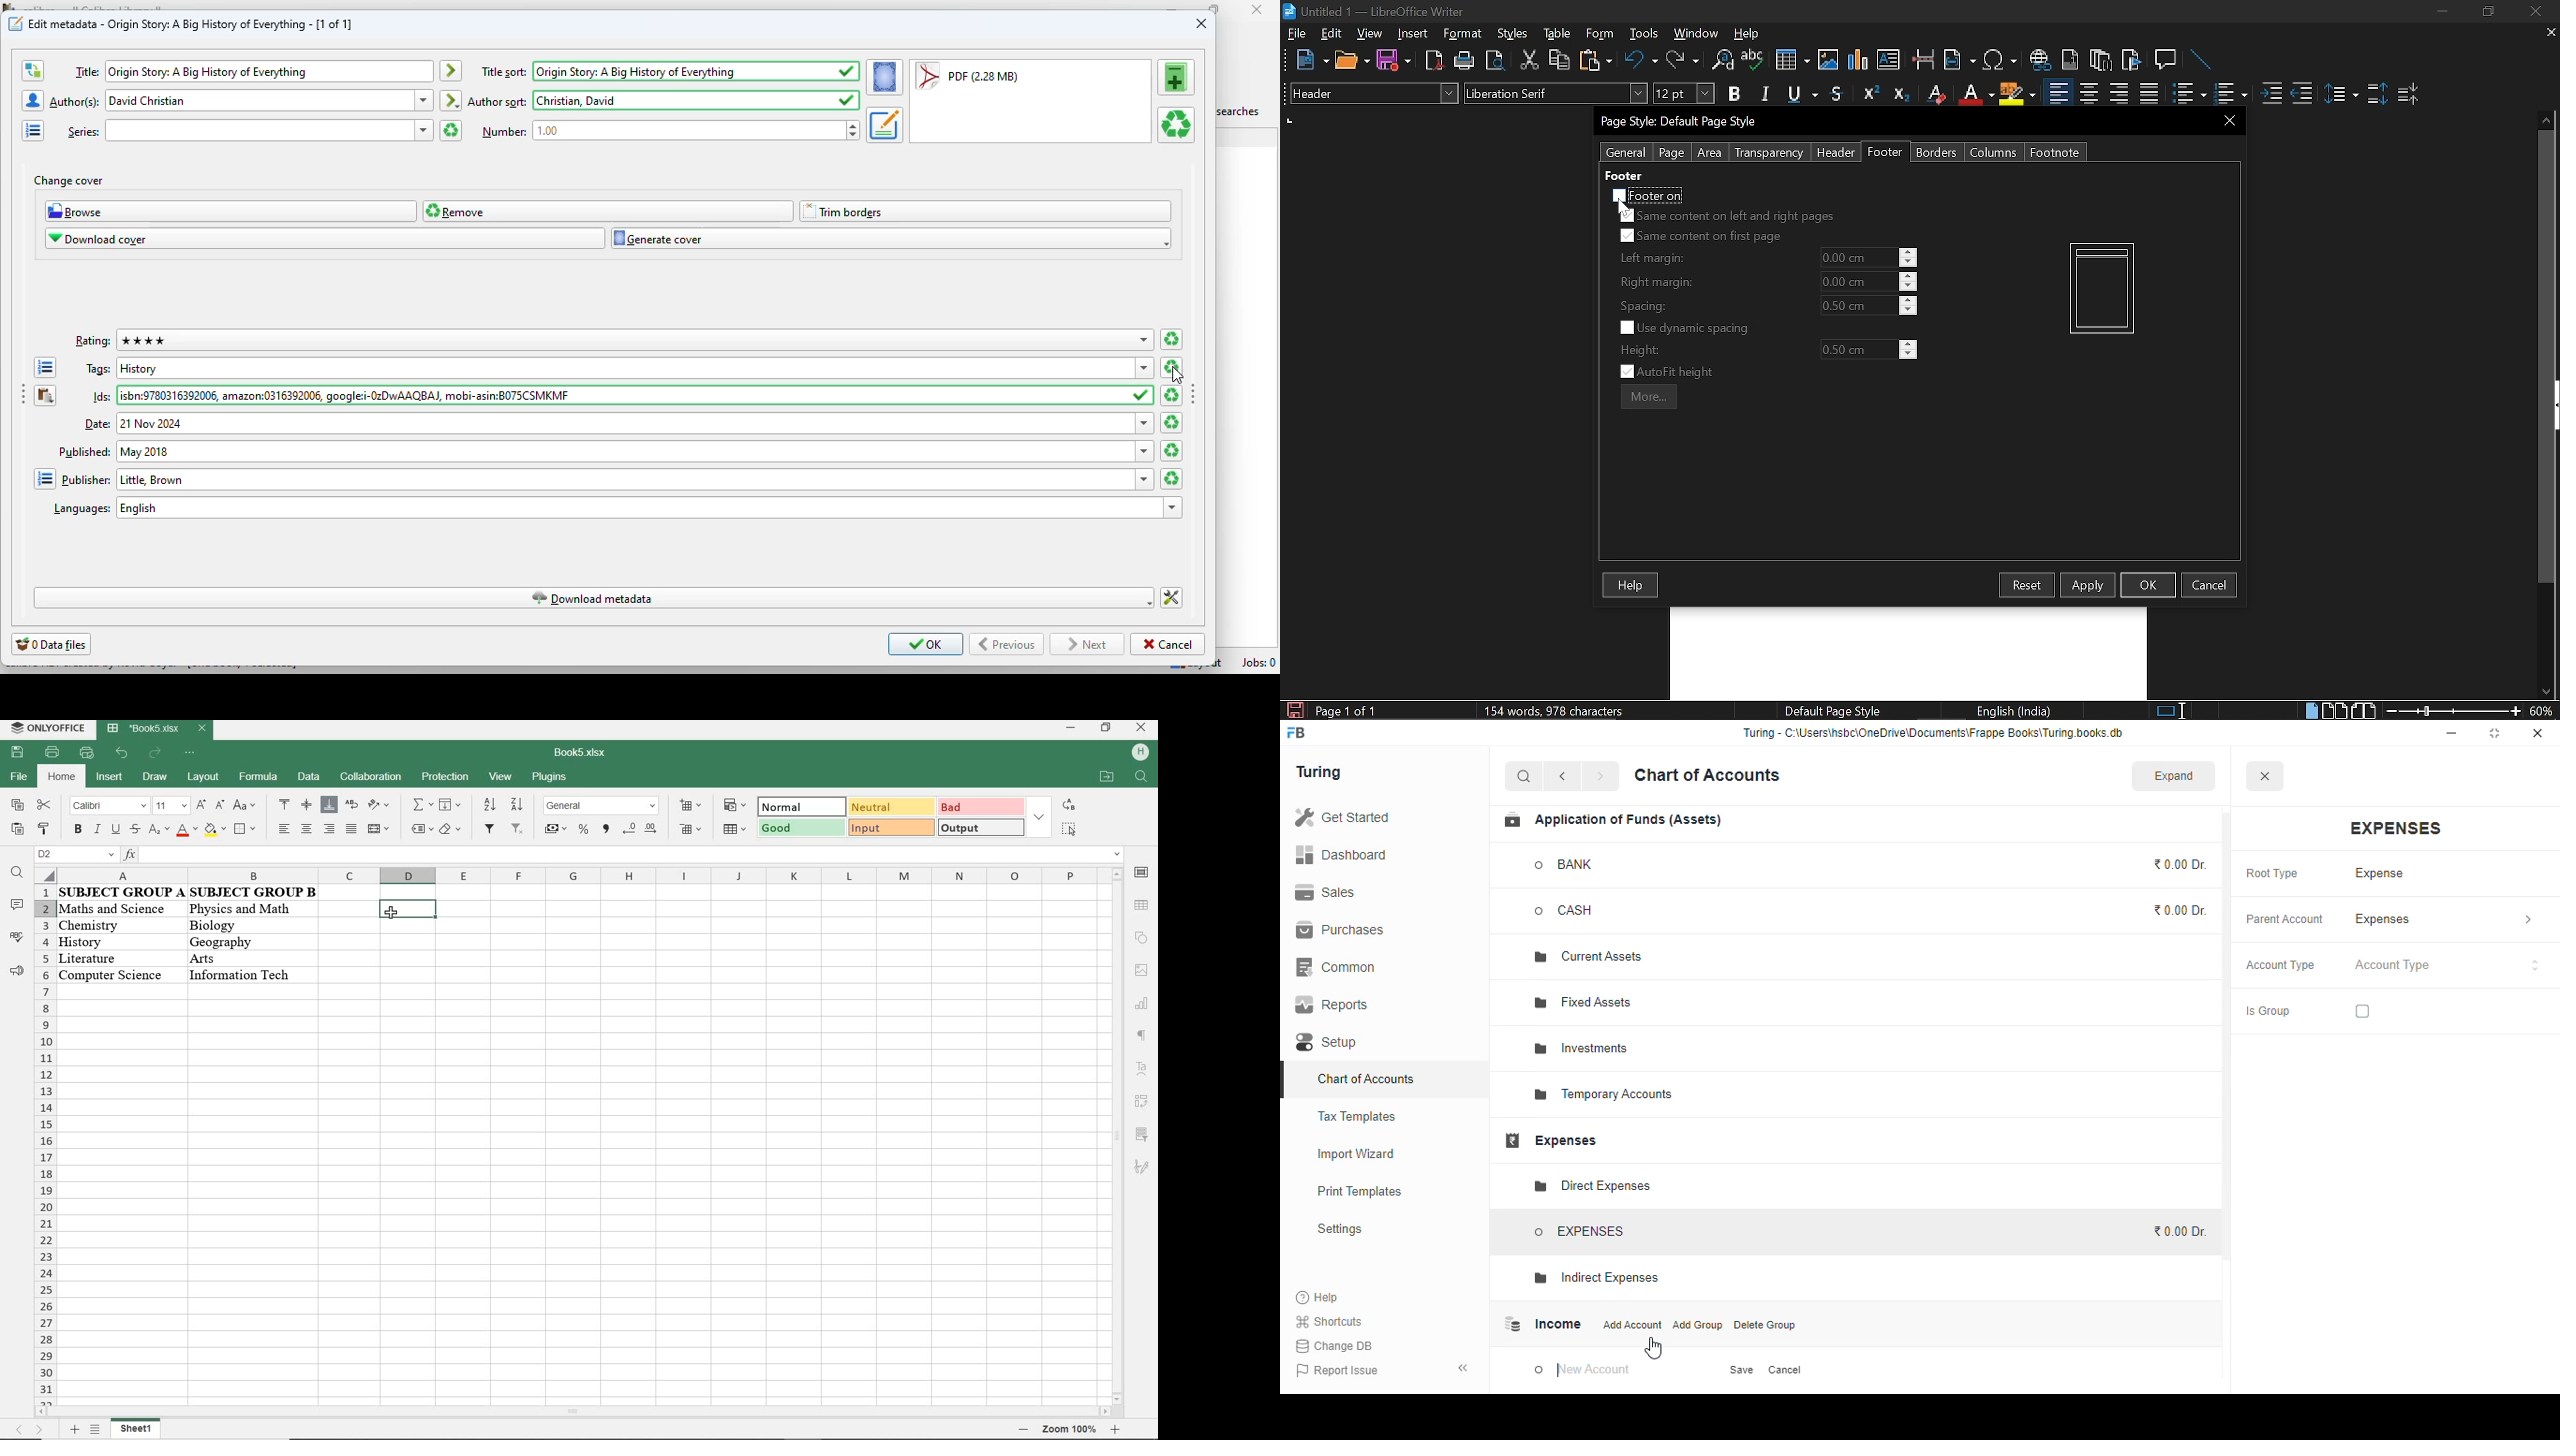 This screenshot has height=1456, width=2576. I want to click on Superscript, so click(1868, 94).